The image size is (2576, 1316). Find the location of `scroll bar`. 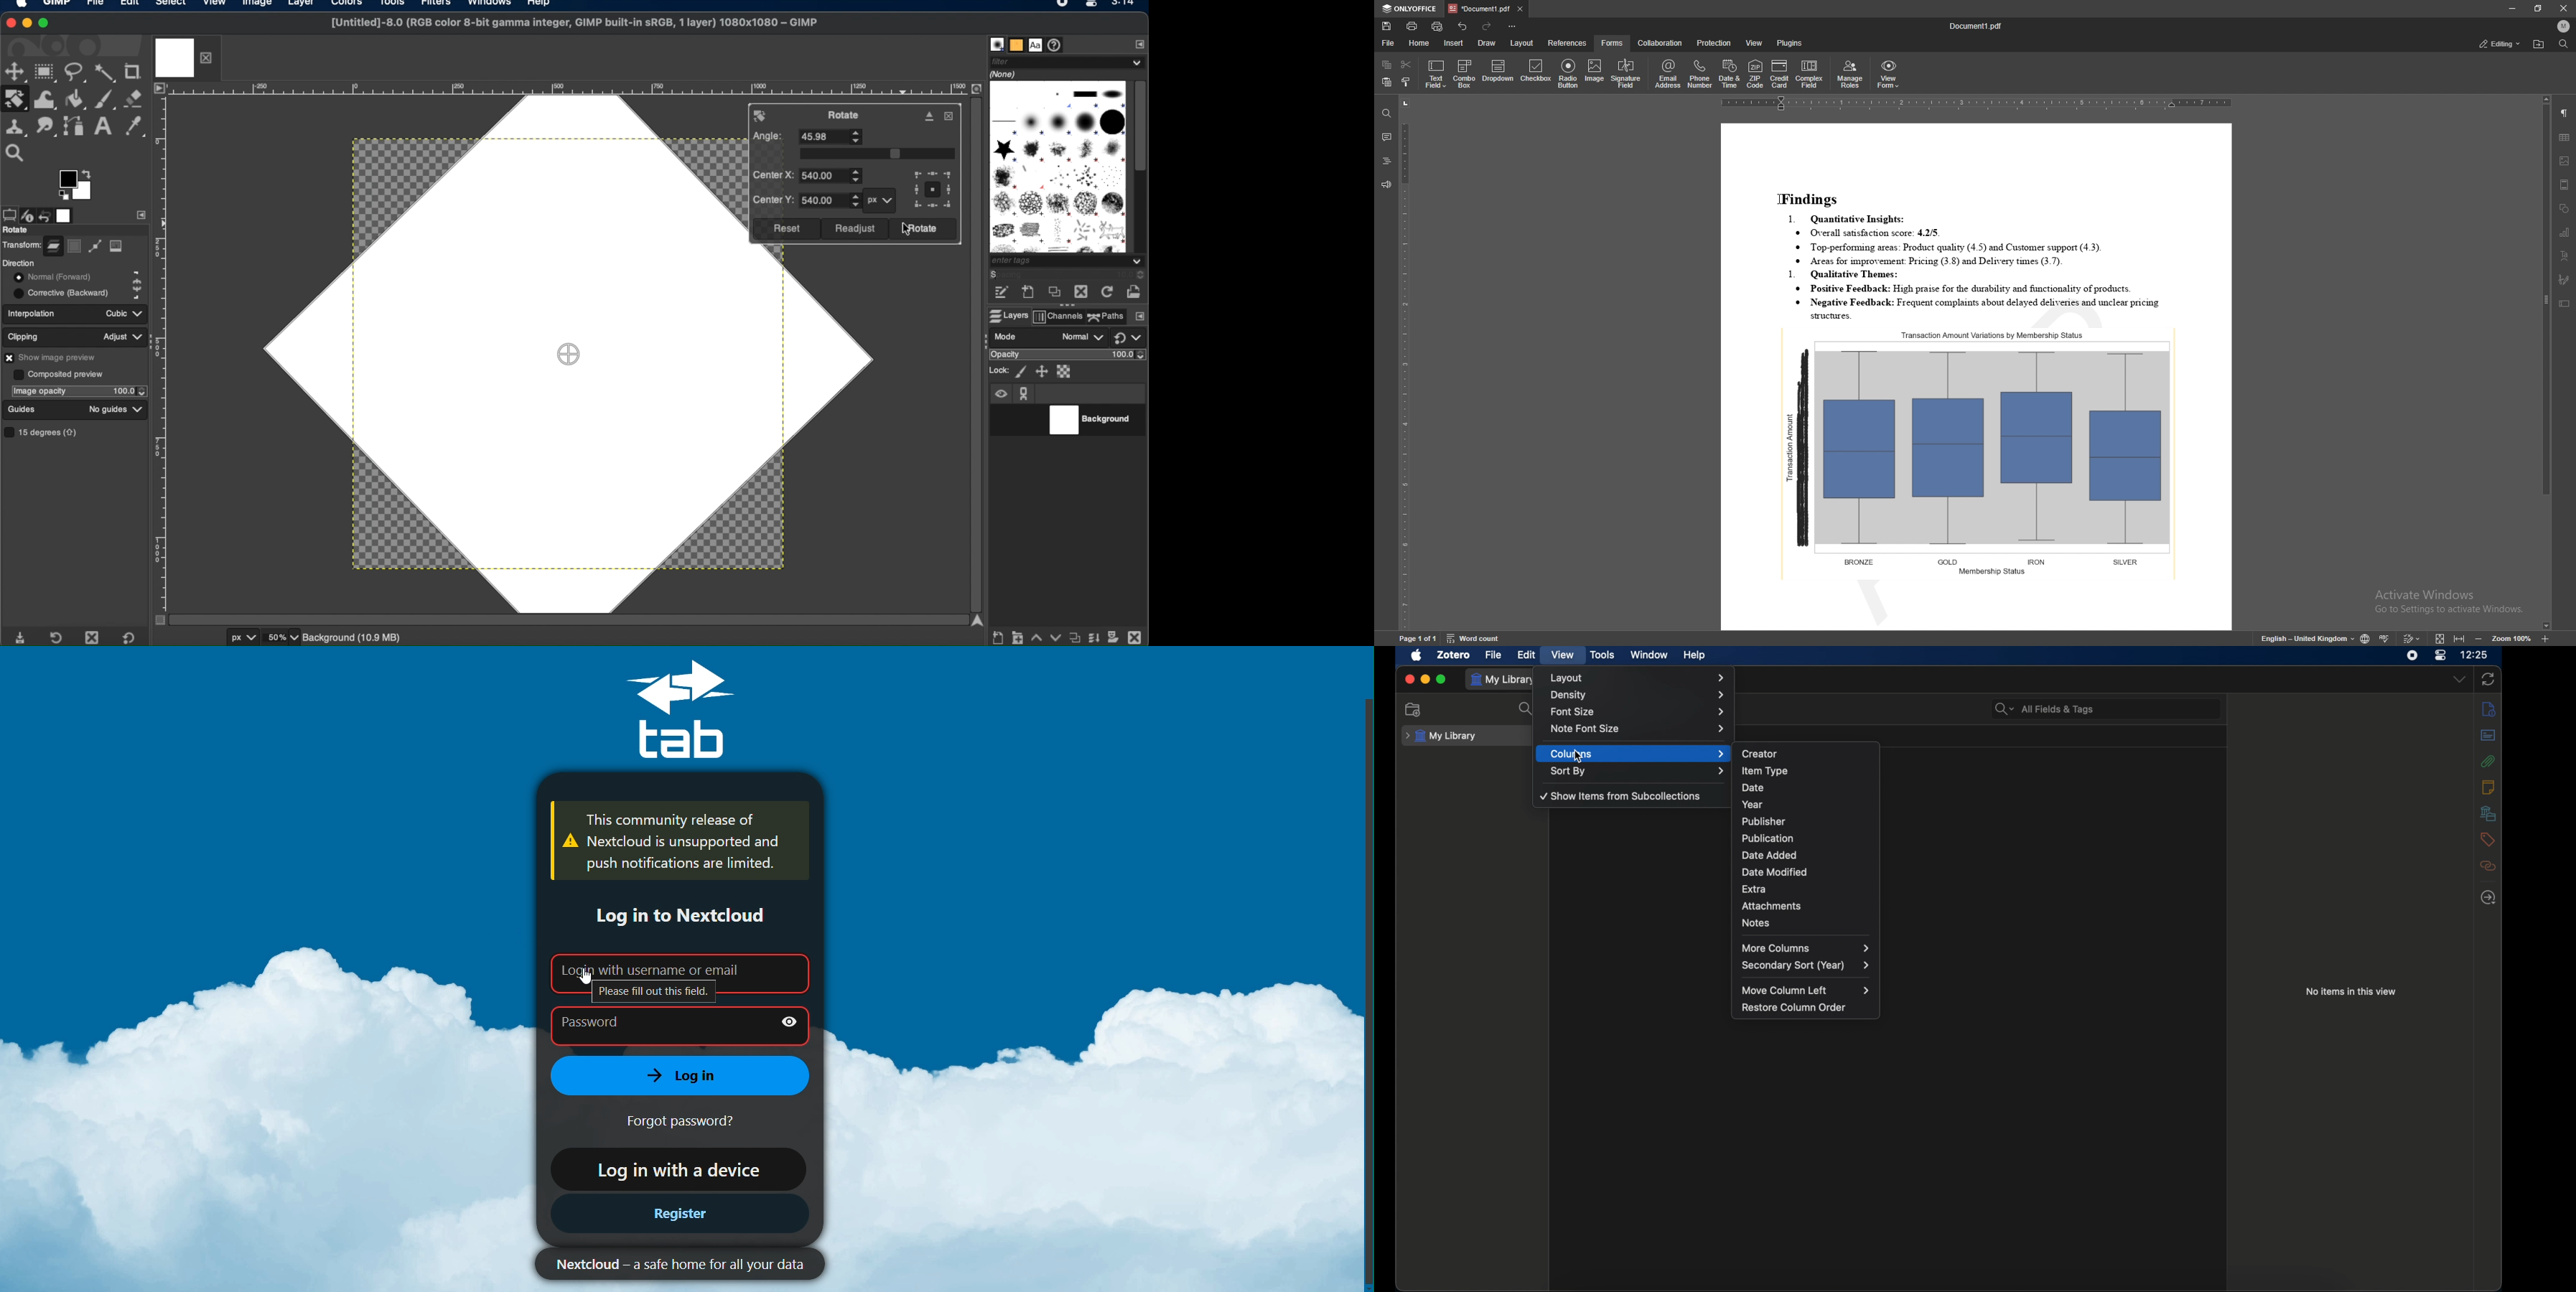

scroll bar is located at coordinates (2544, 362).